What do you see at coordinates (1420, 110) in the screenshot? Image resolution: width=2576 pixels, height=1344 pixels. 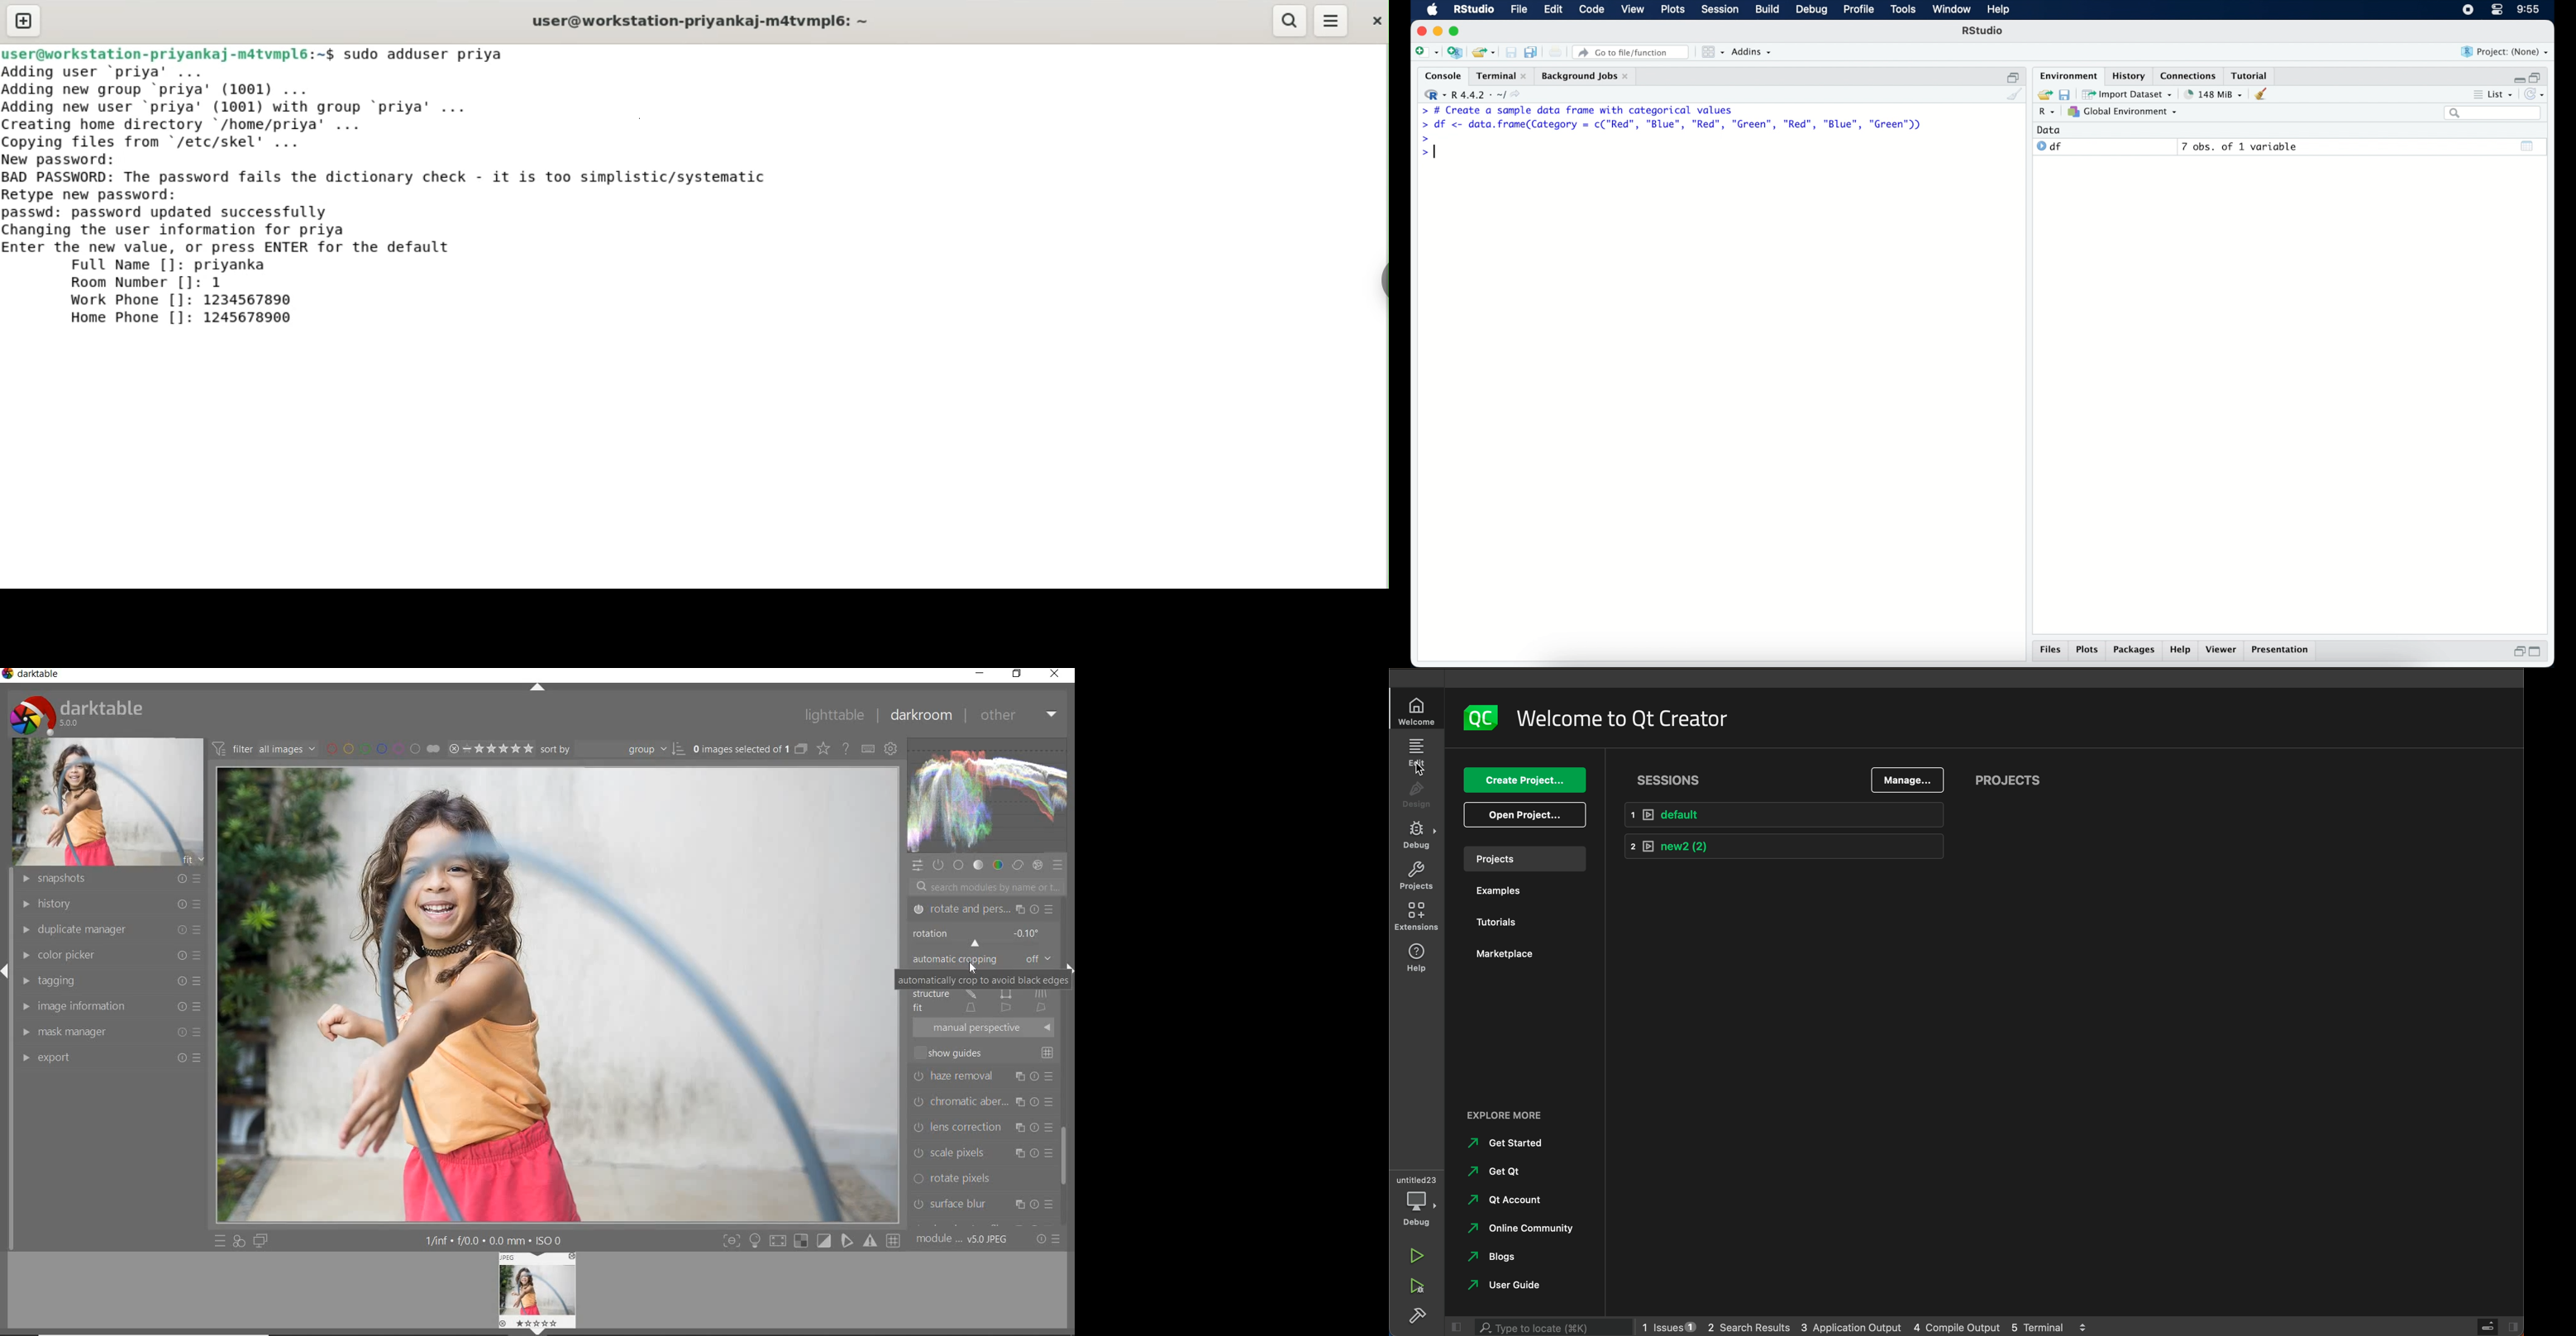 I see `command prompt` at bounding box center [1420, 110].